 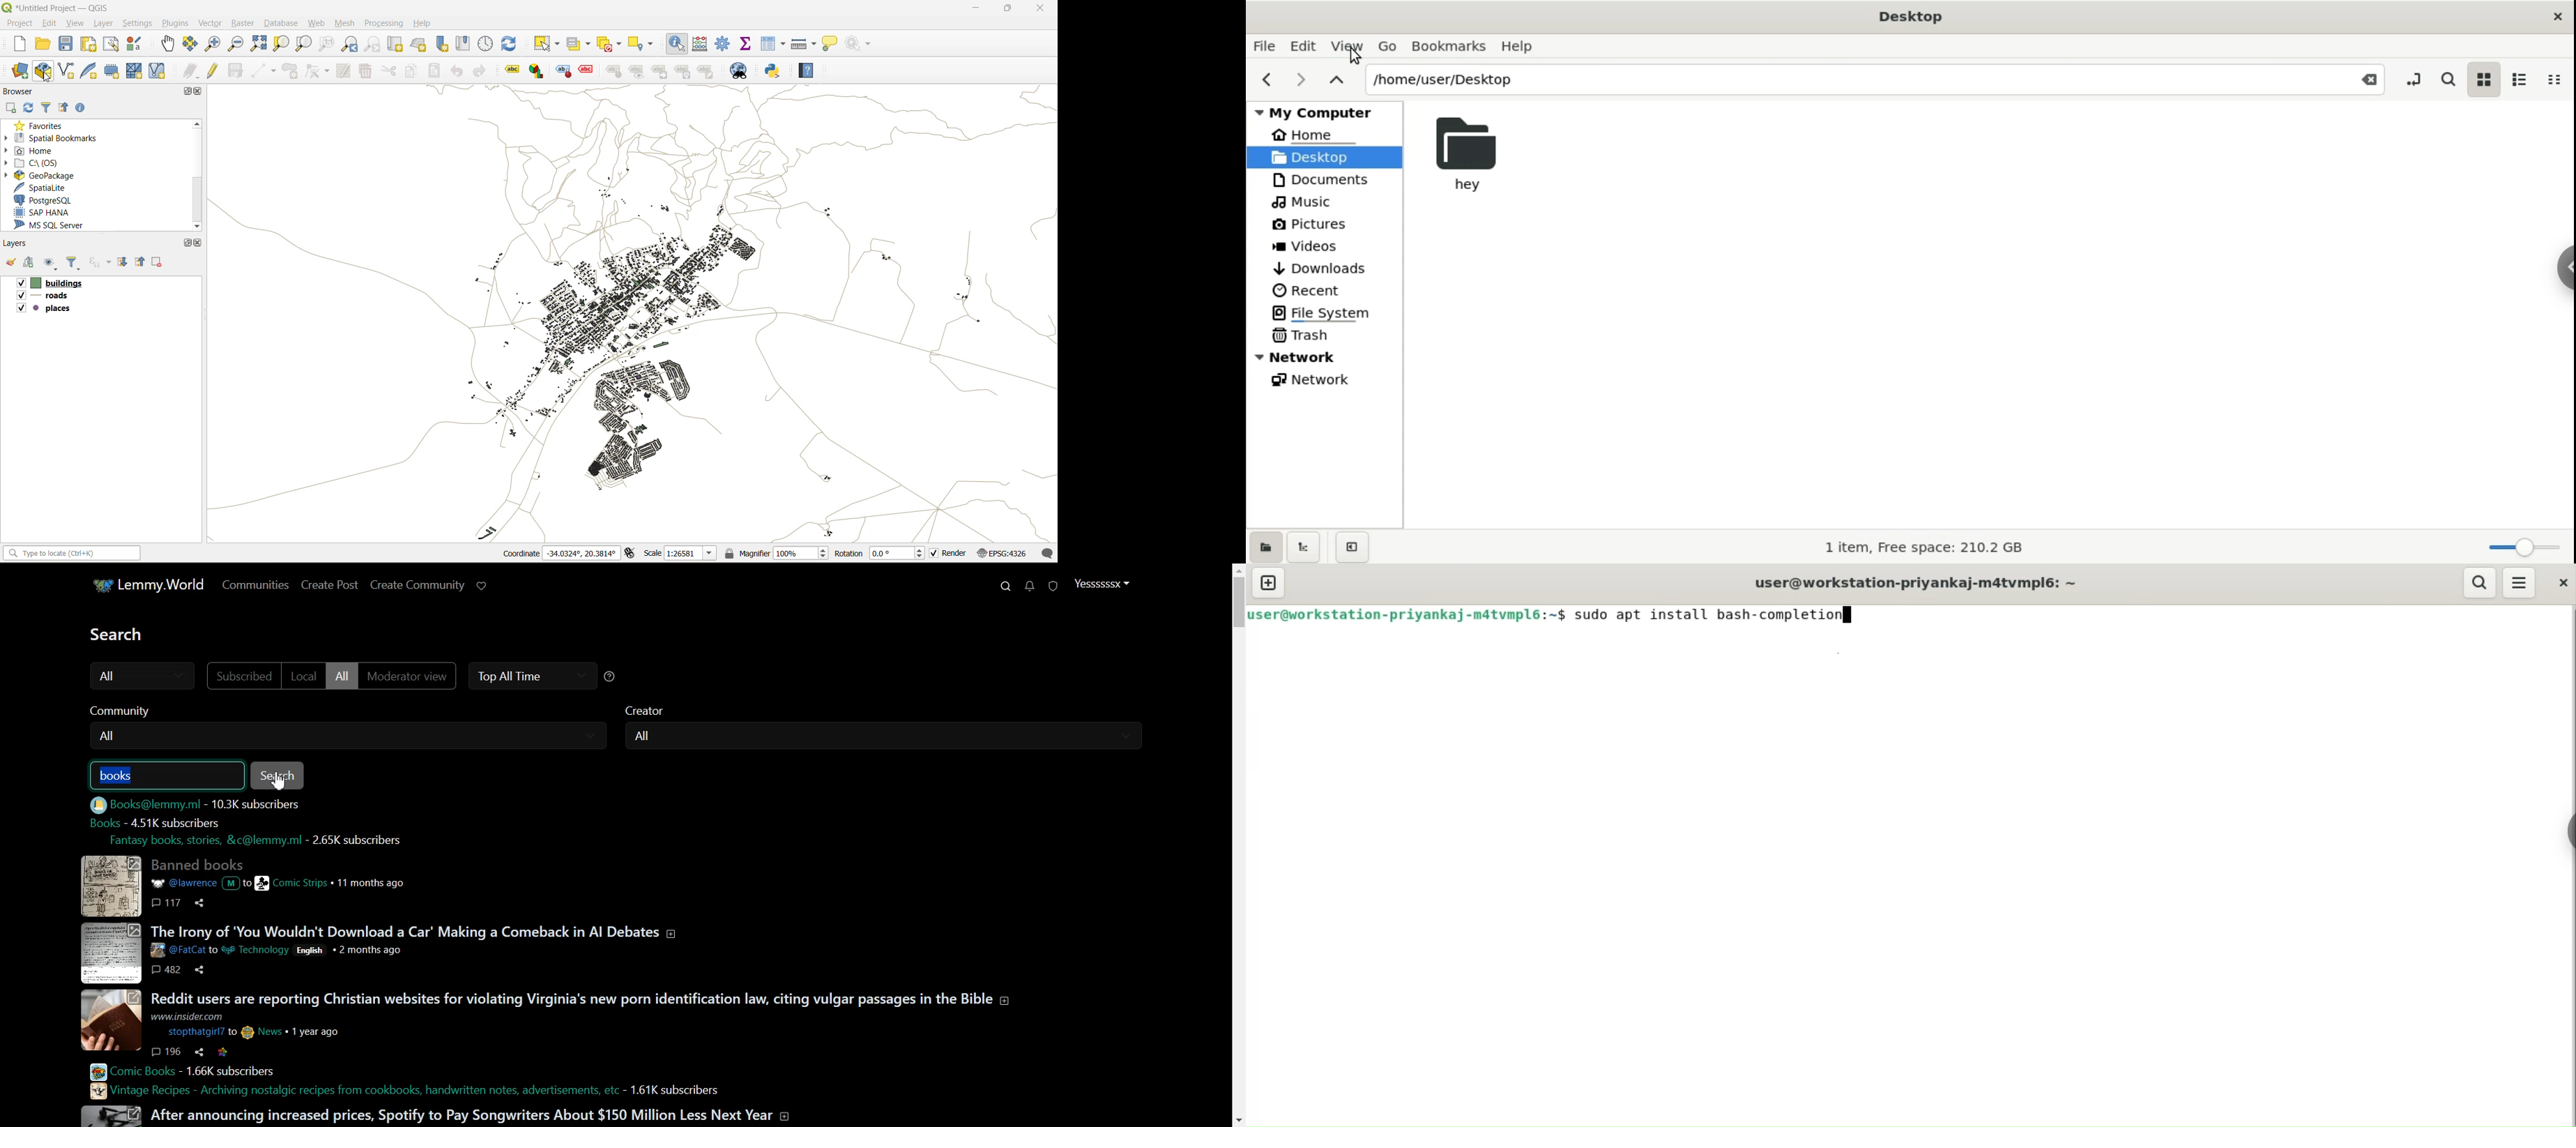 I want to click on open data source manager, so click(x=20, y=71).